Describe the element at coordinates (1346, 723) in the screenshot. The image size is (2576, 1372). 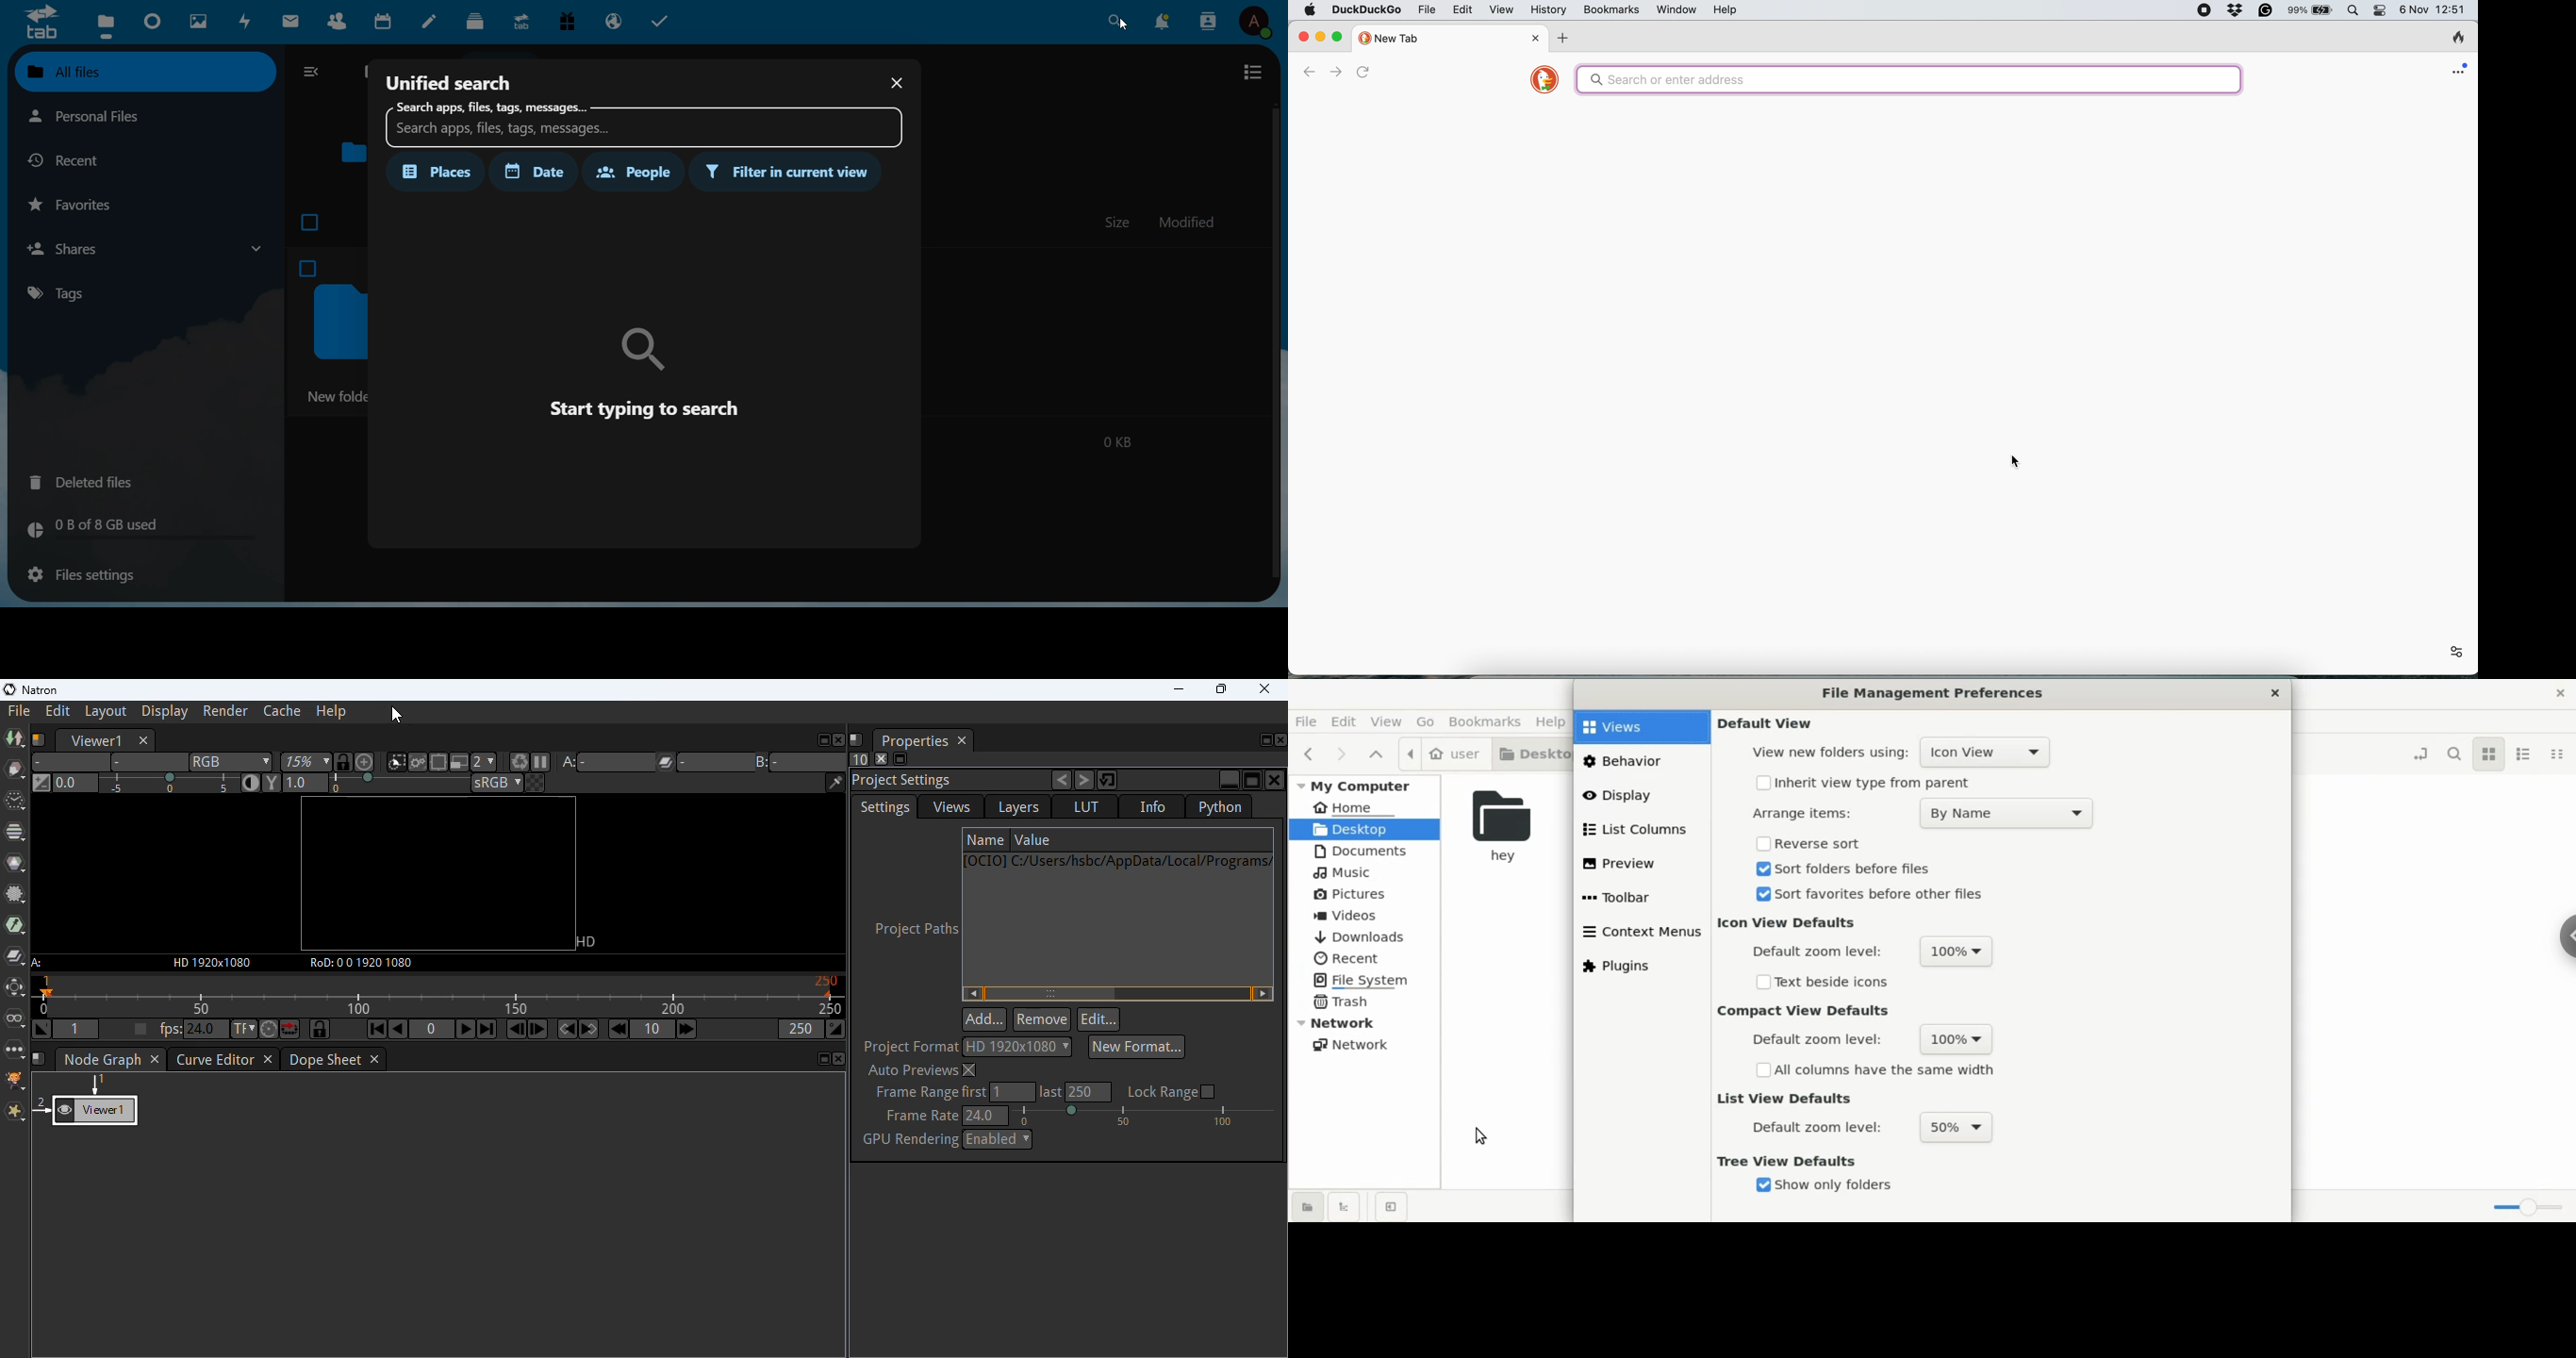
I see `edit` at that location.